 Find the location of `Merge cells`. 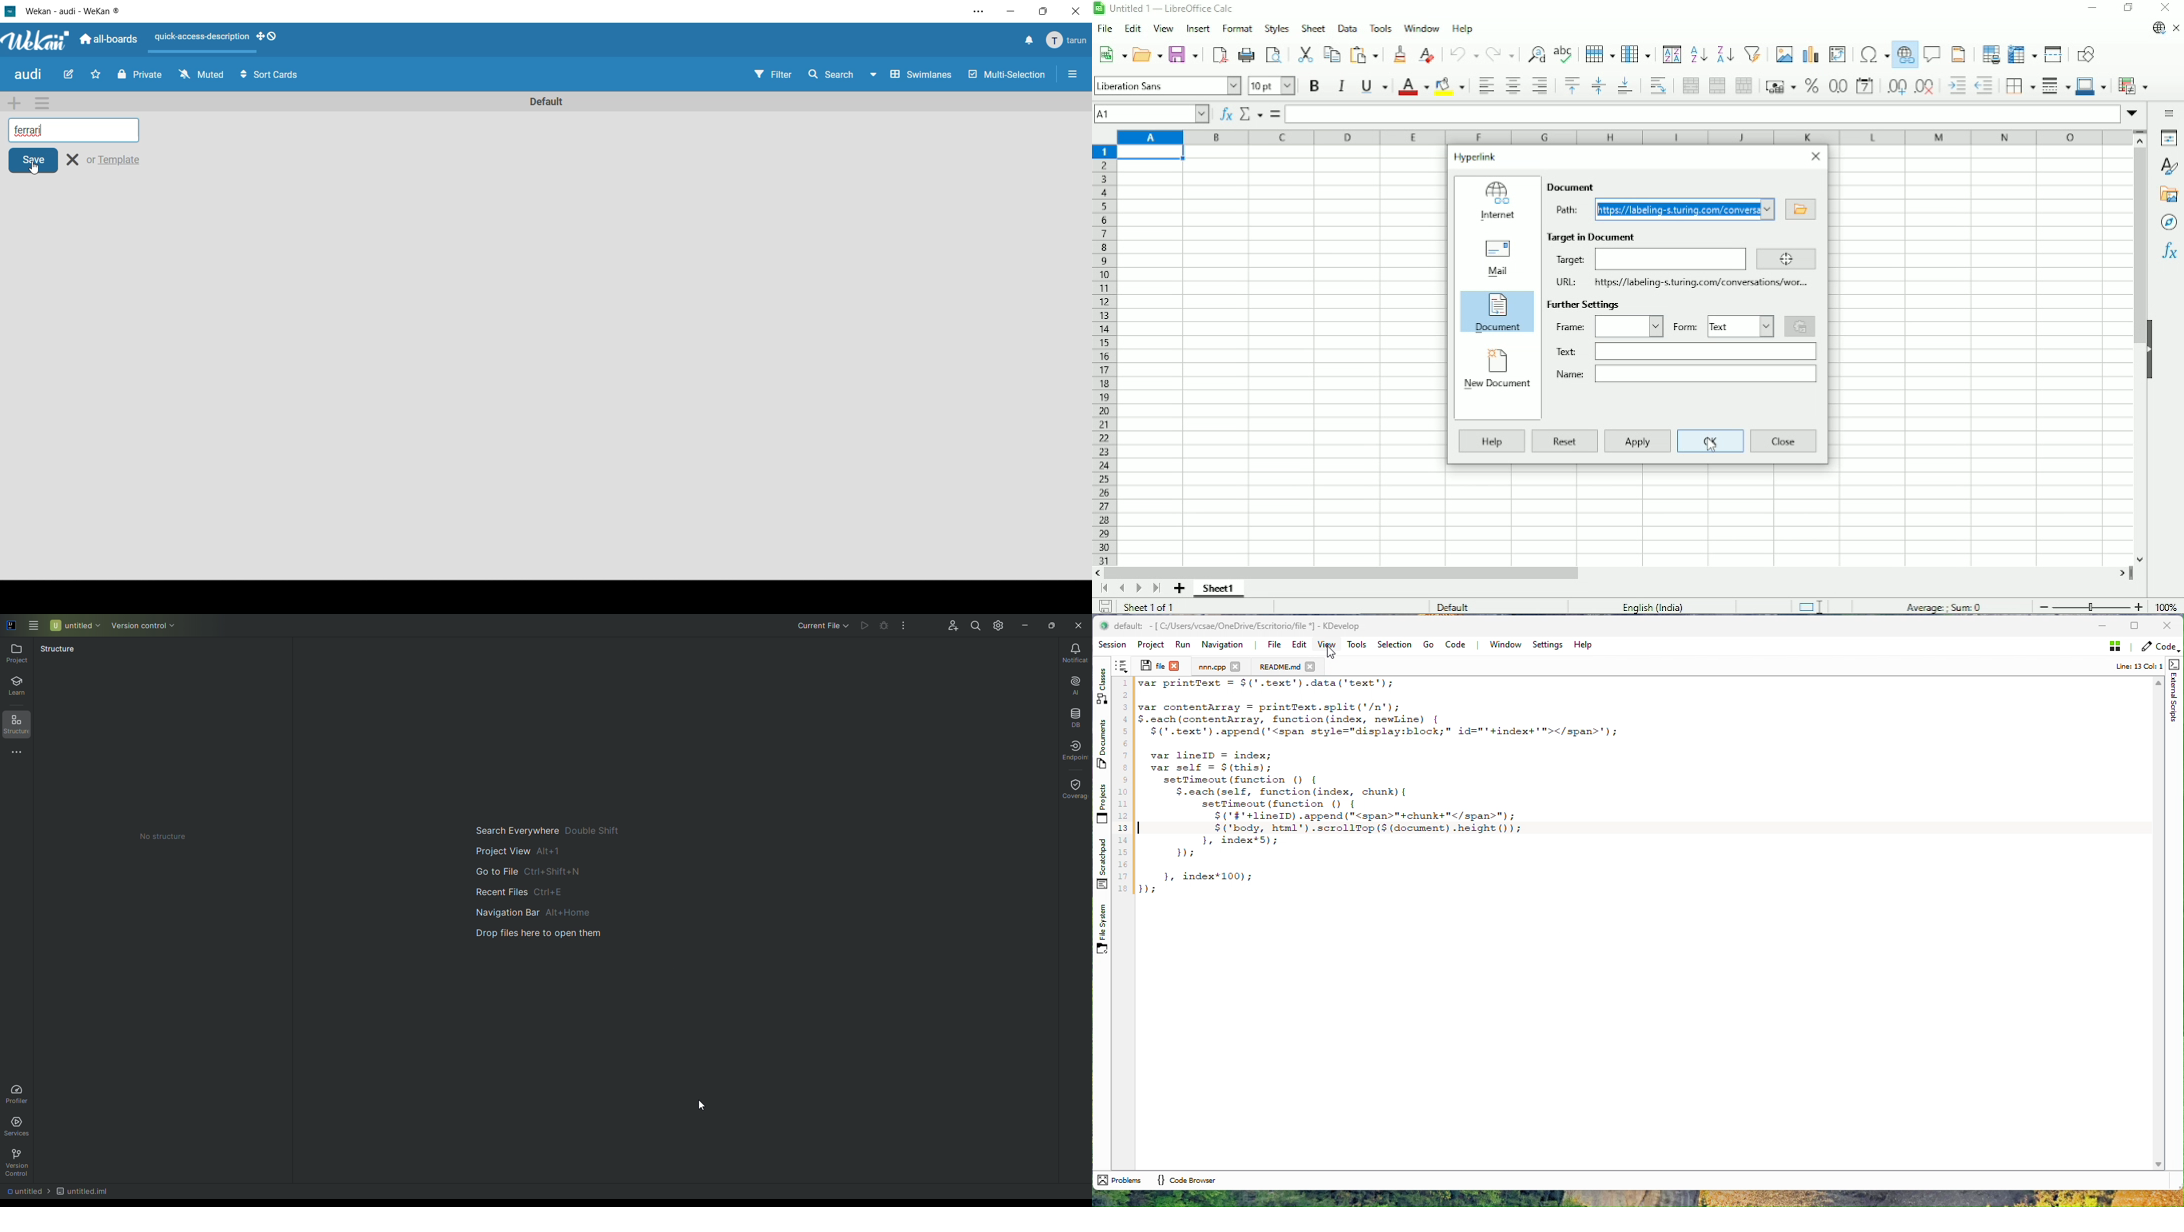

Merge cells is located at coordinates (1718, 86).